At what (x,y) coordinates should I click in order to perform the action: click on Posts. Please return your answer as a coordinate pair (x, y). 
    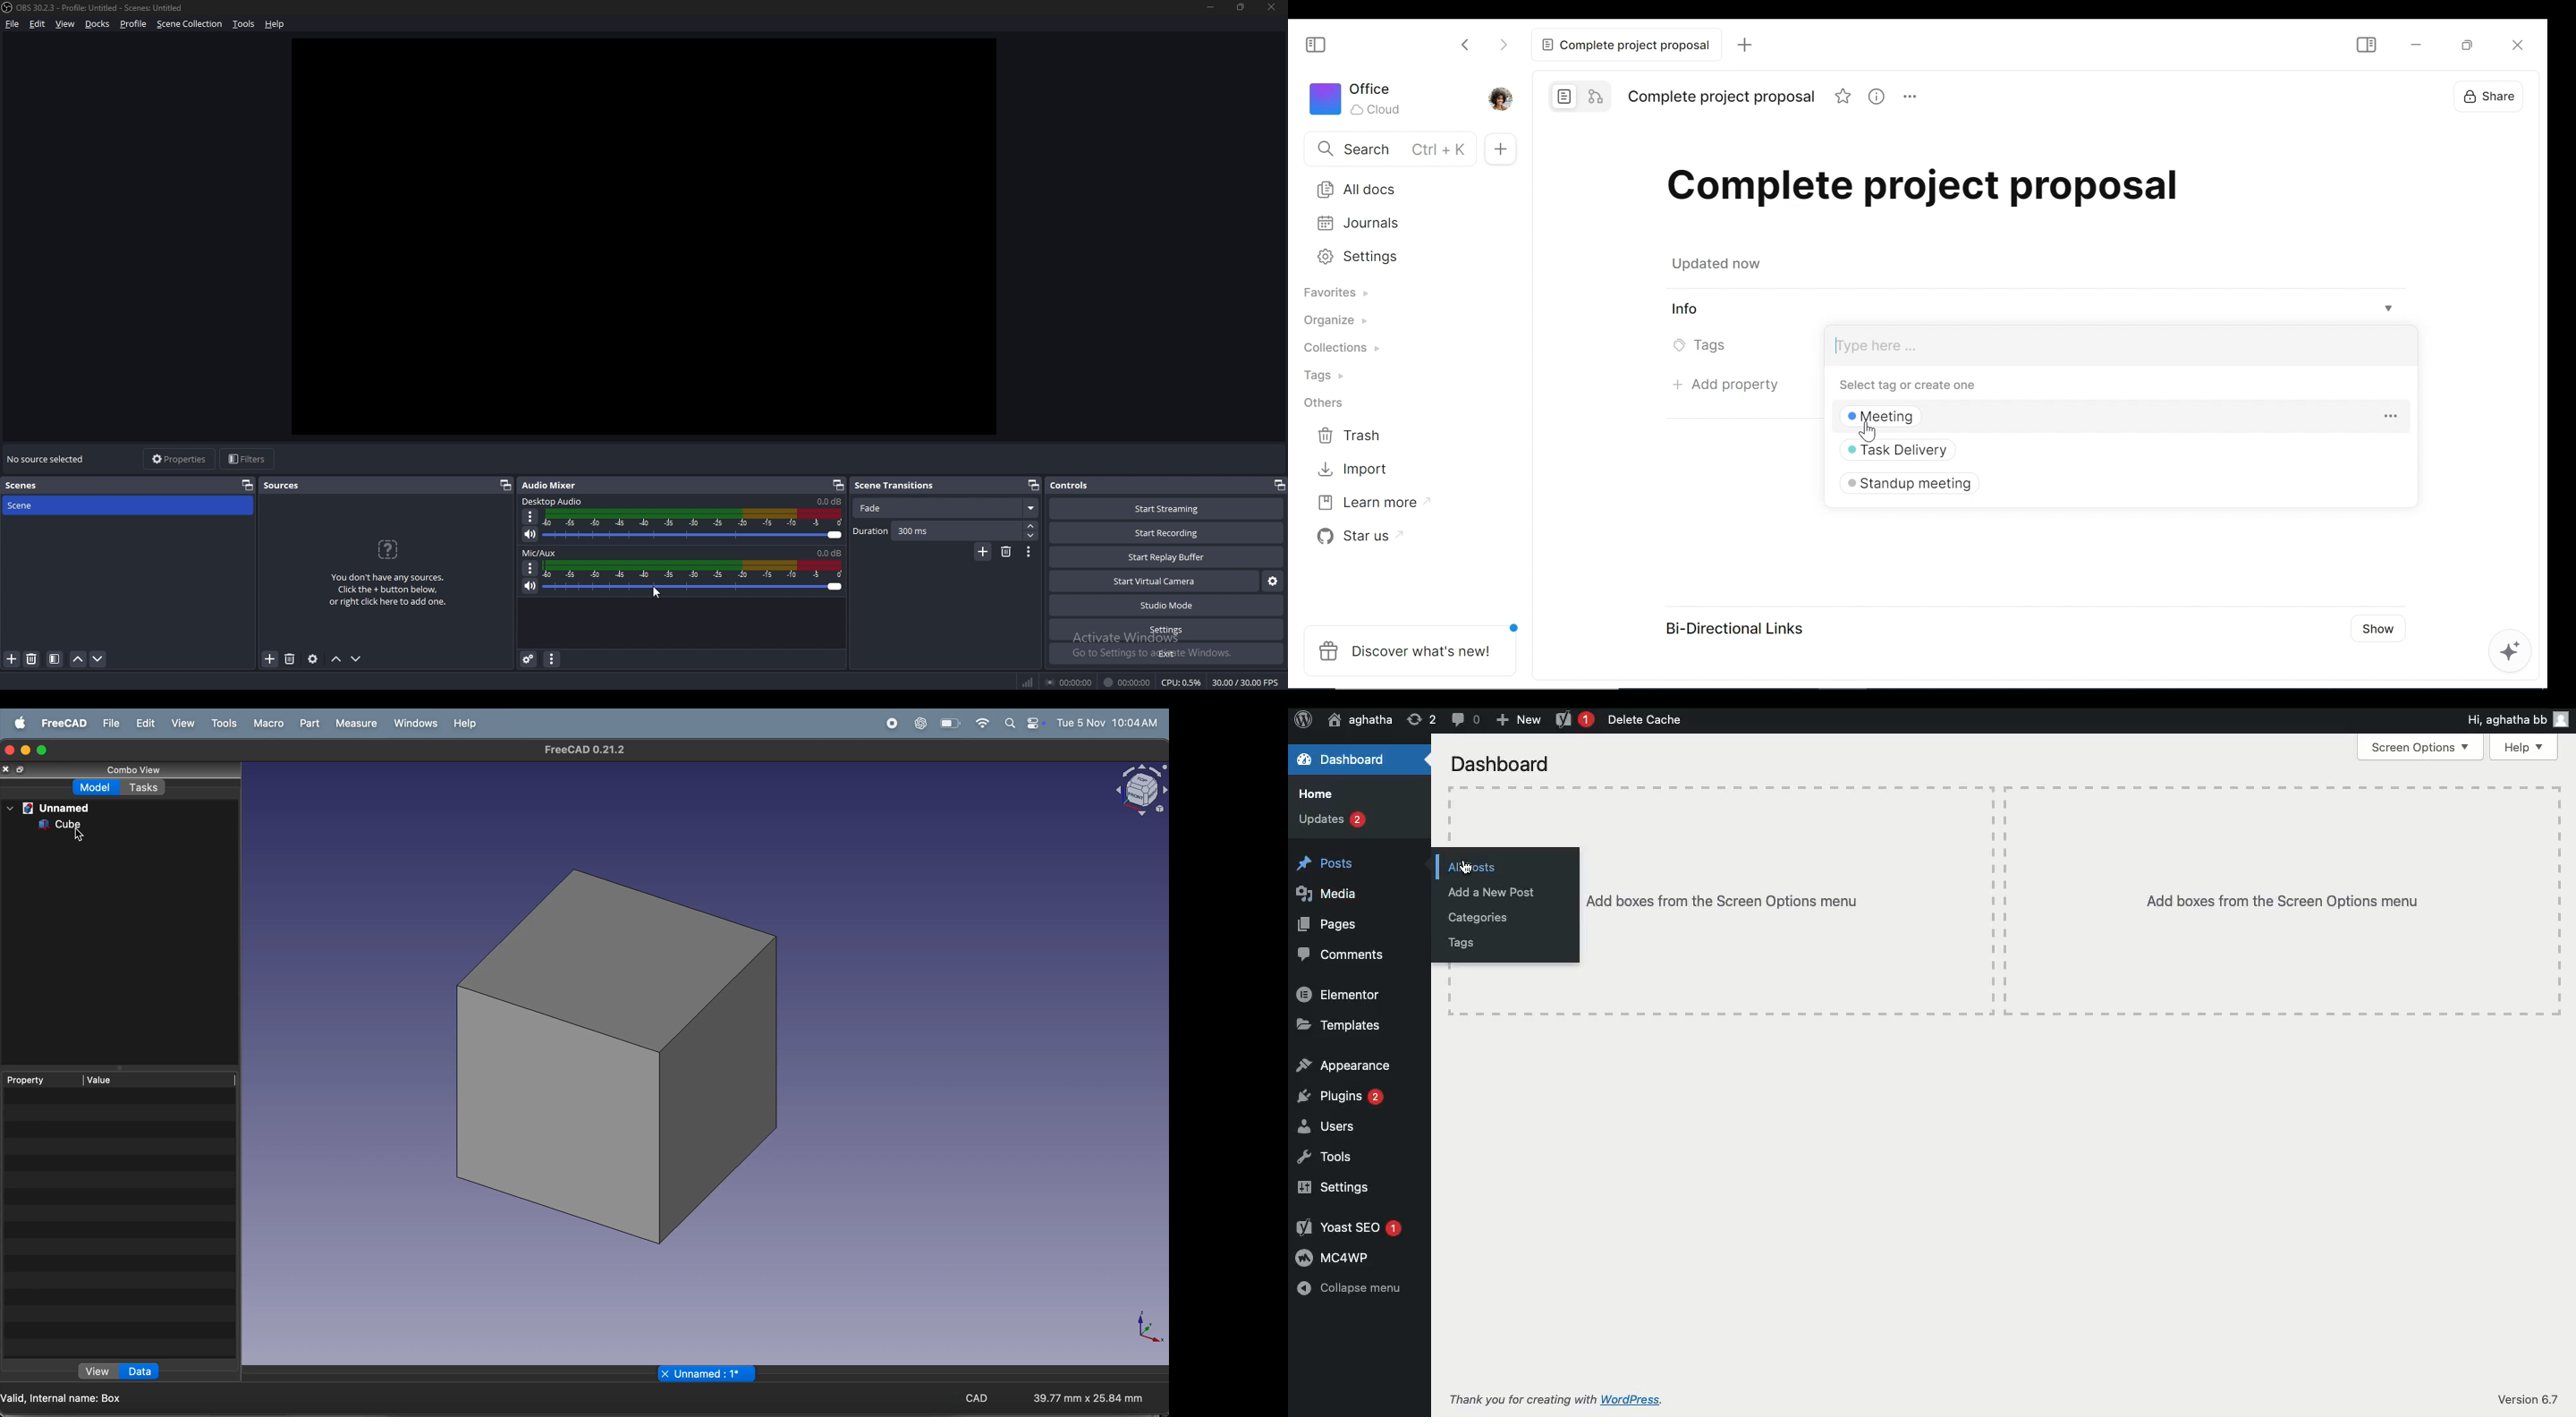
    Looking at the image, I should click on (1326, 862).